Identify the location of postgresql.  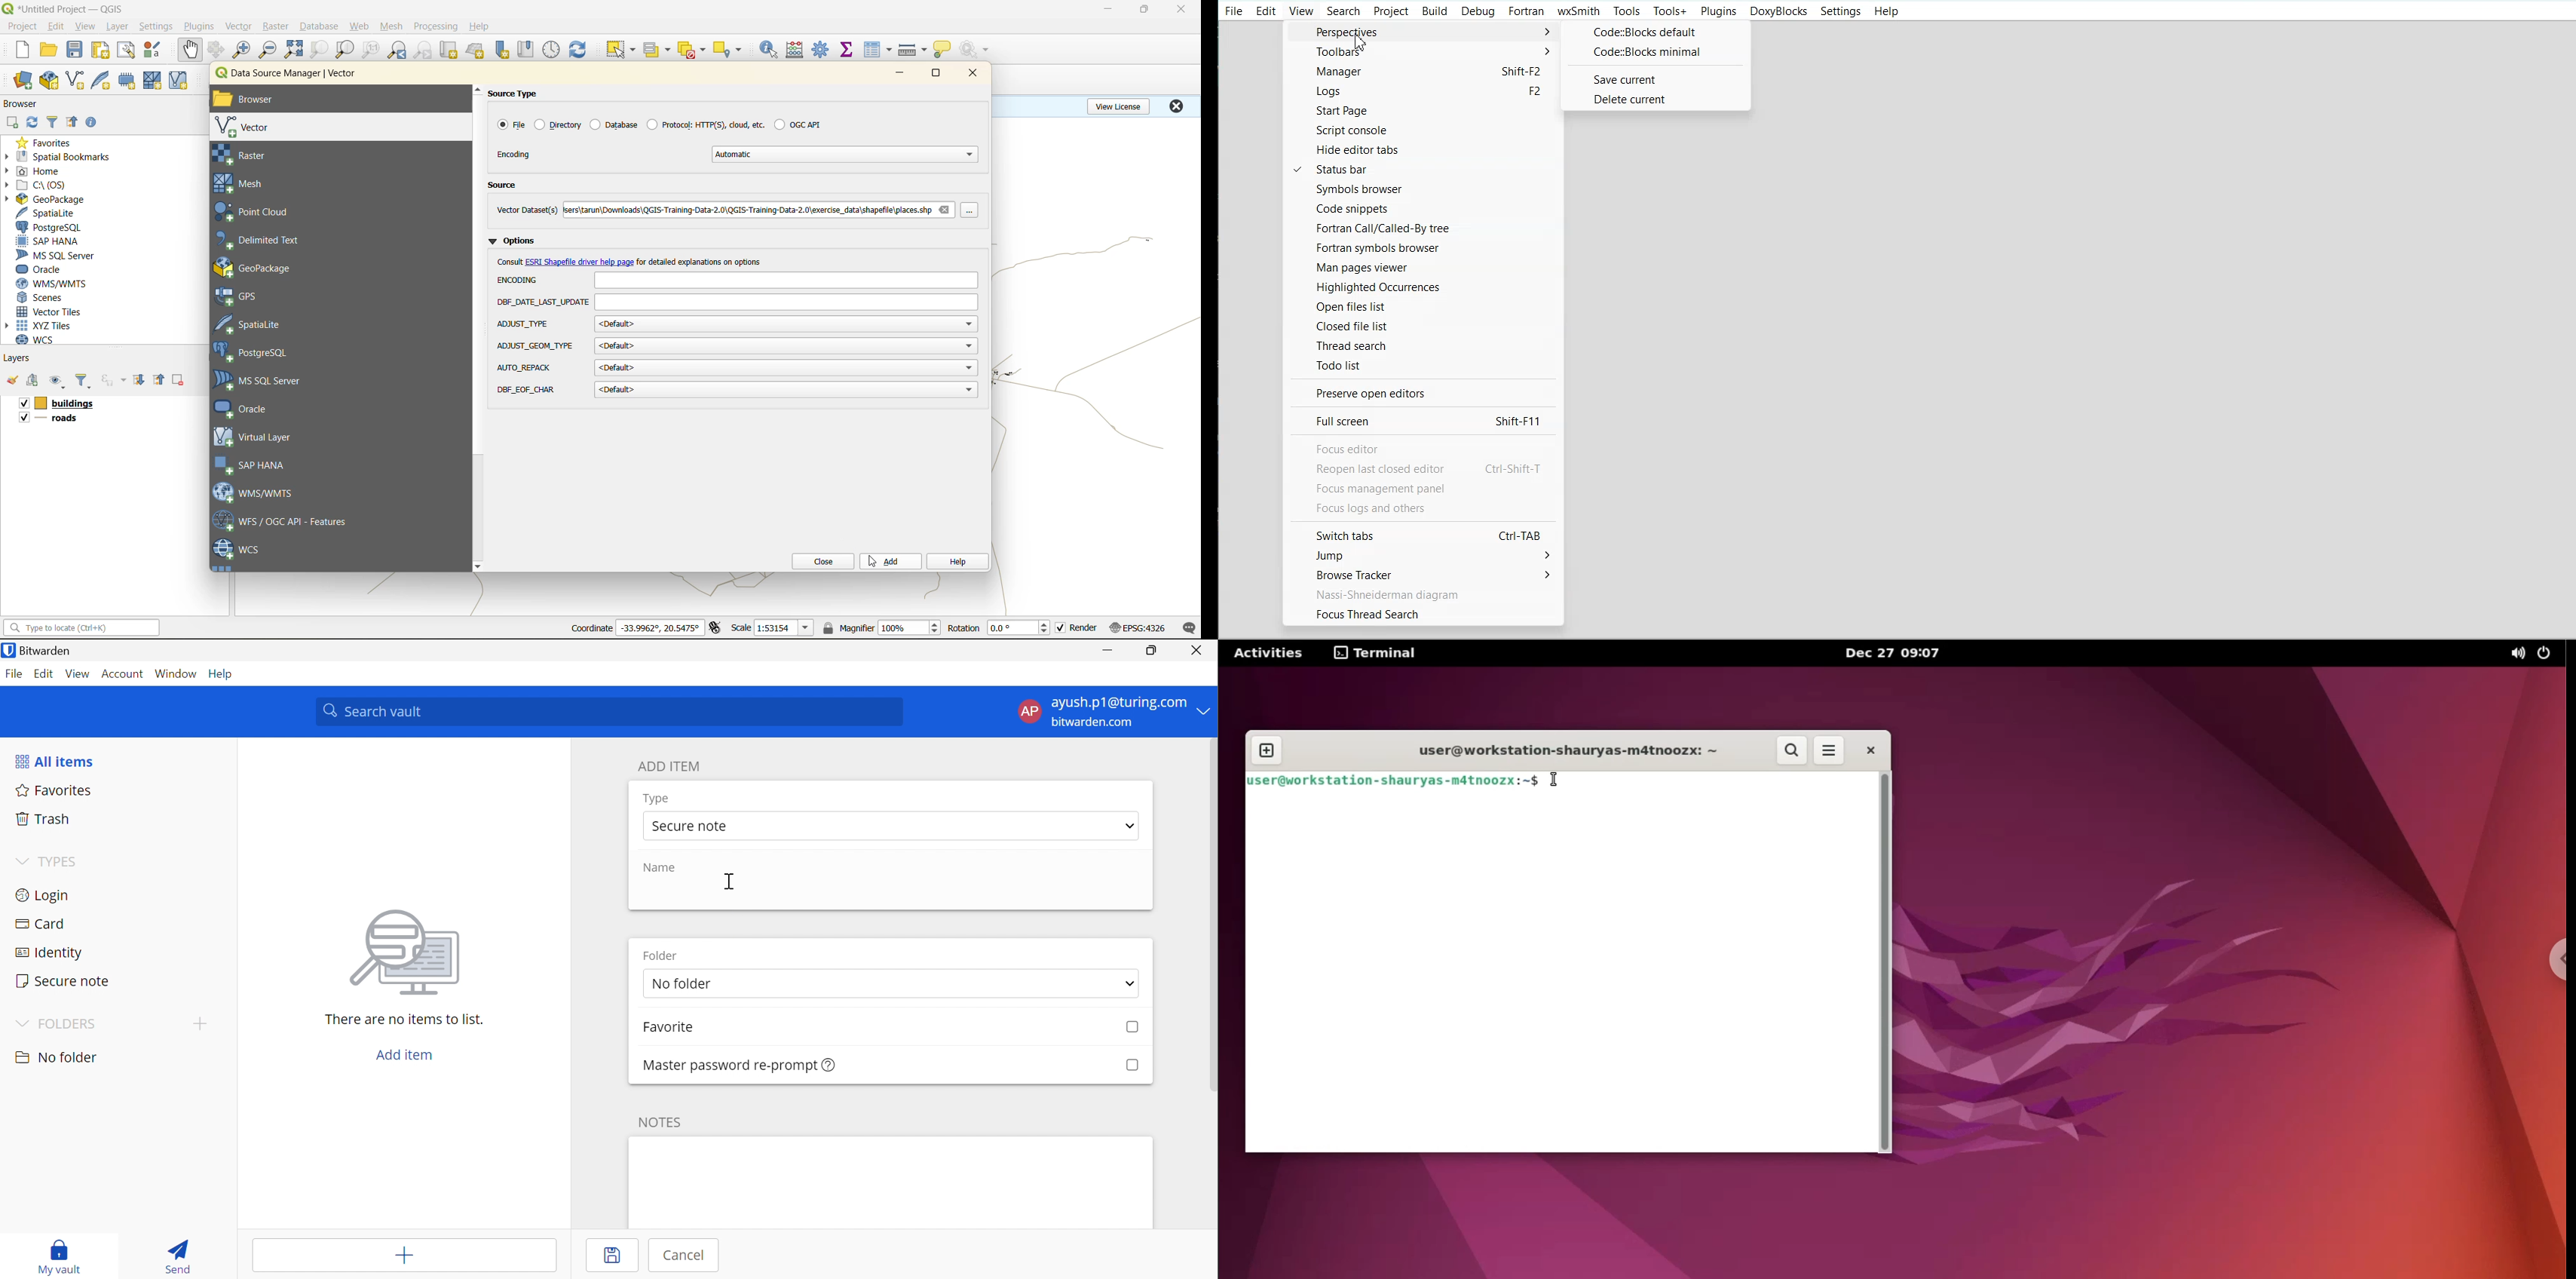
(258, 354).